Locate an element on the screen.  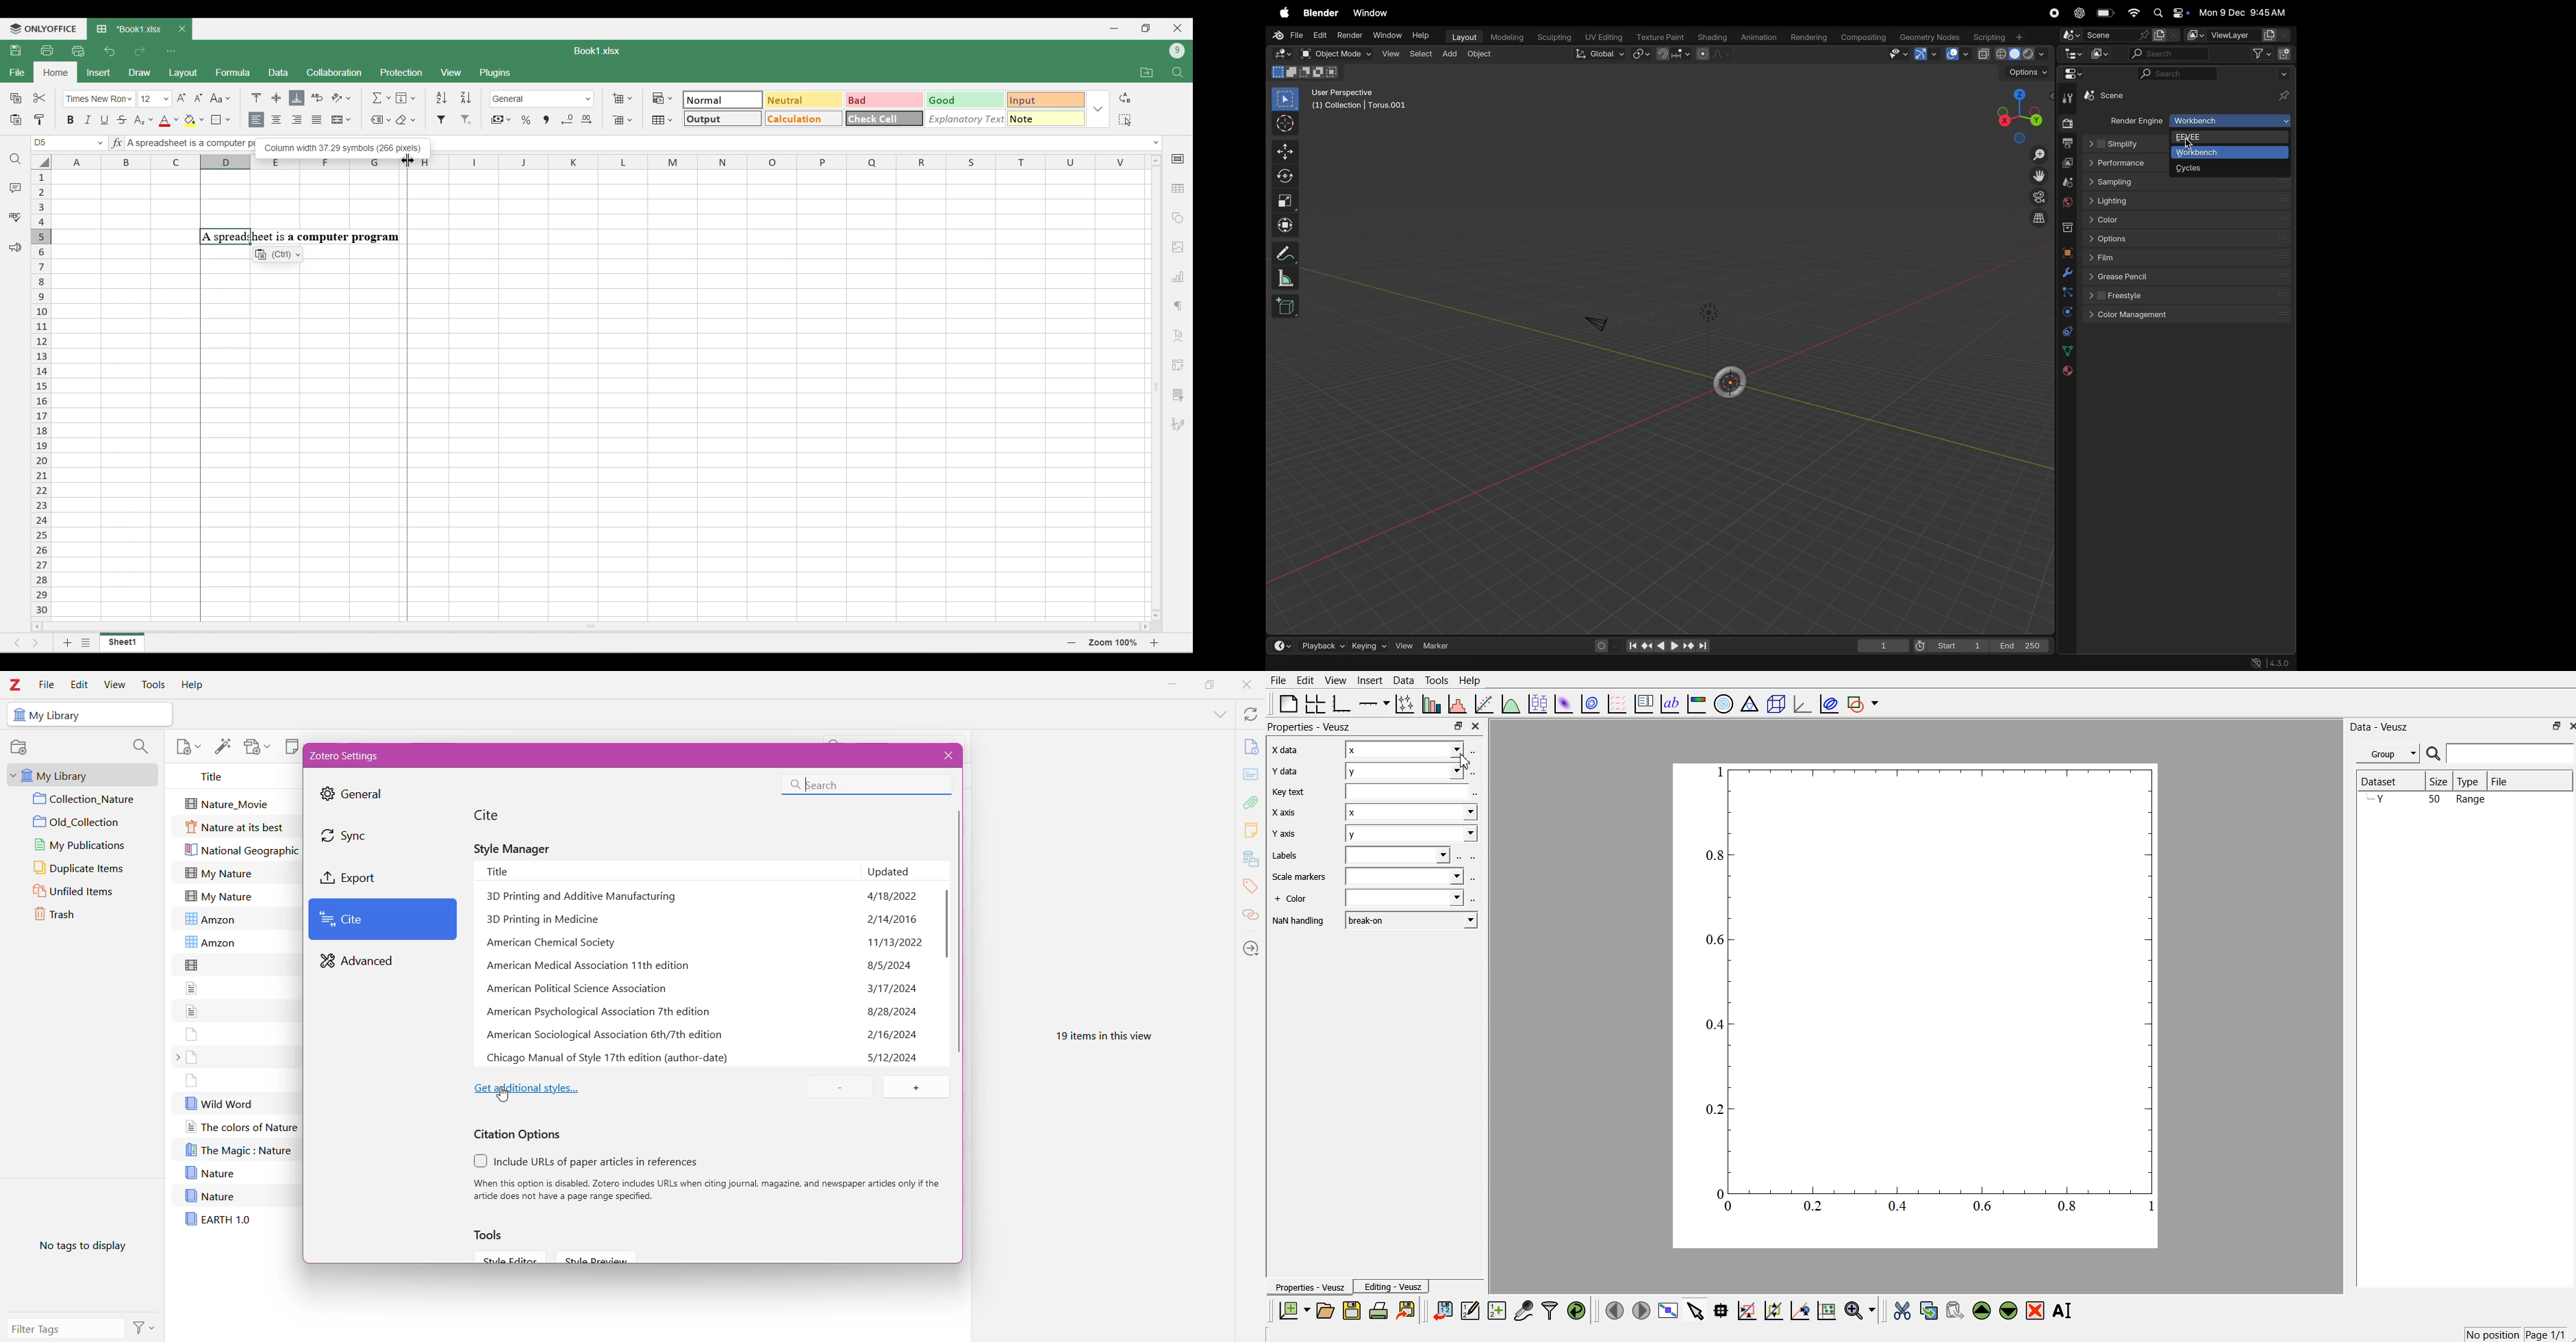
Add sheets is located at coordinates (68, 642).